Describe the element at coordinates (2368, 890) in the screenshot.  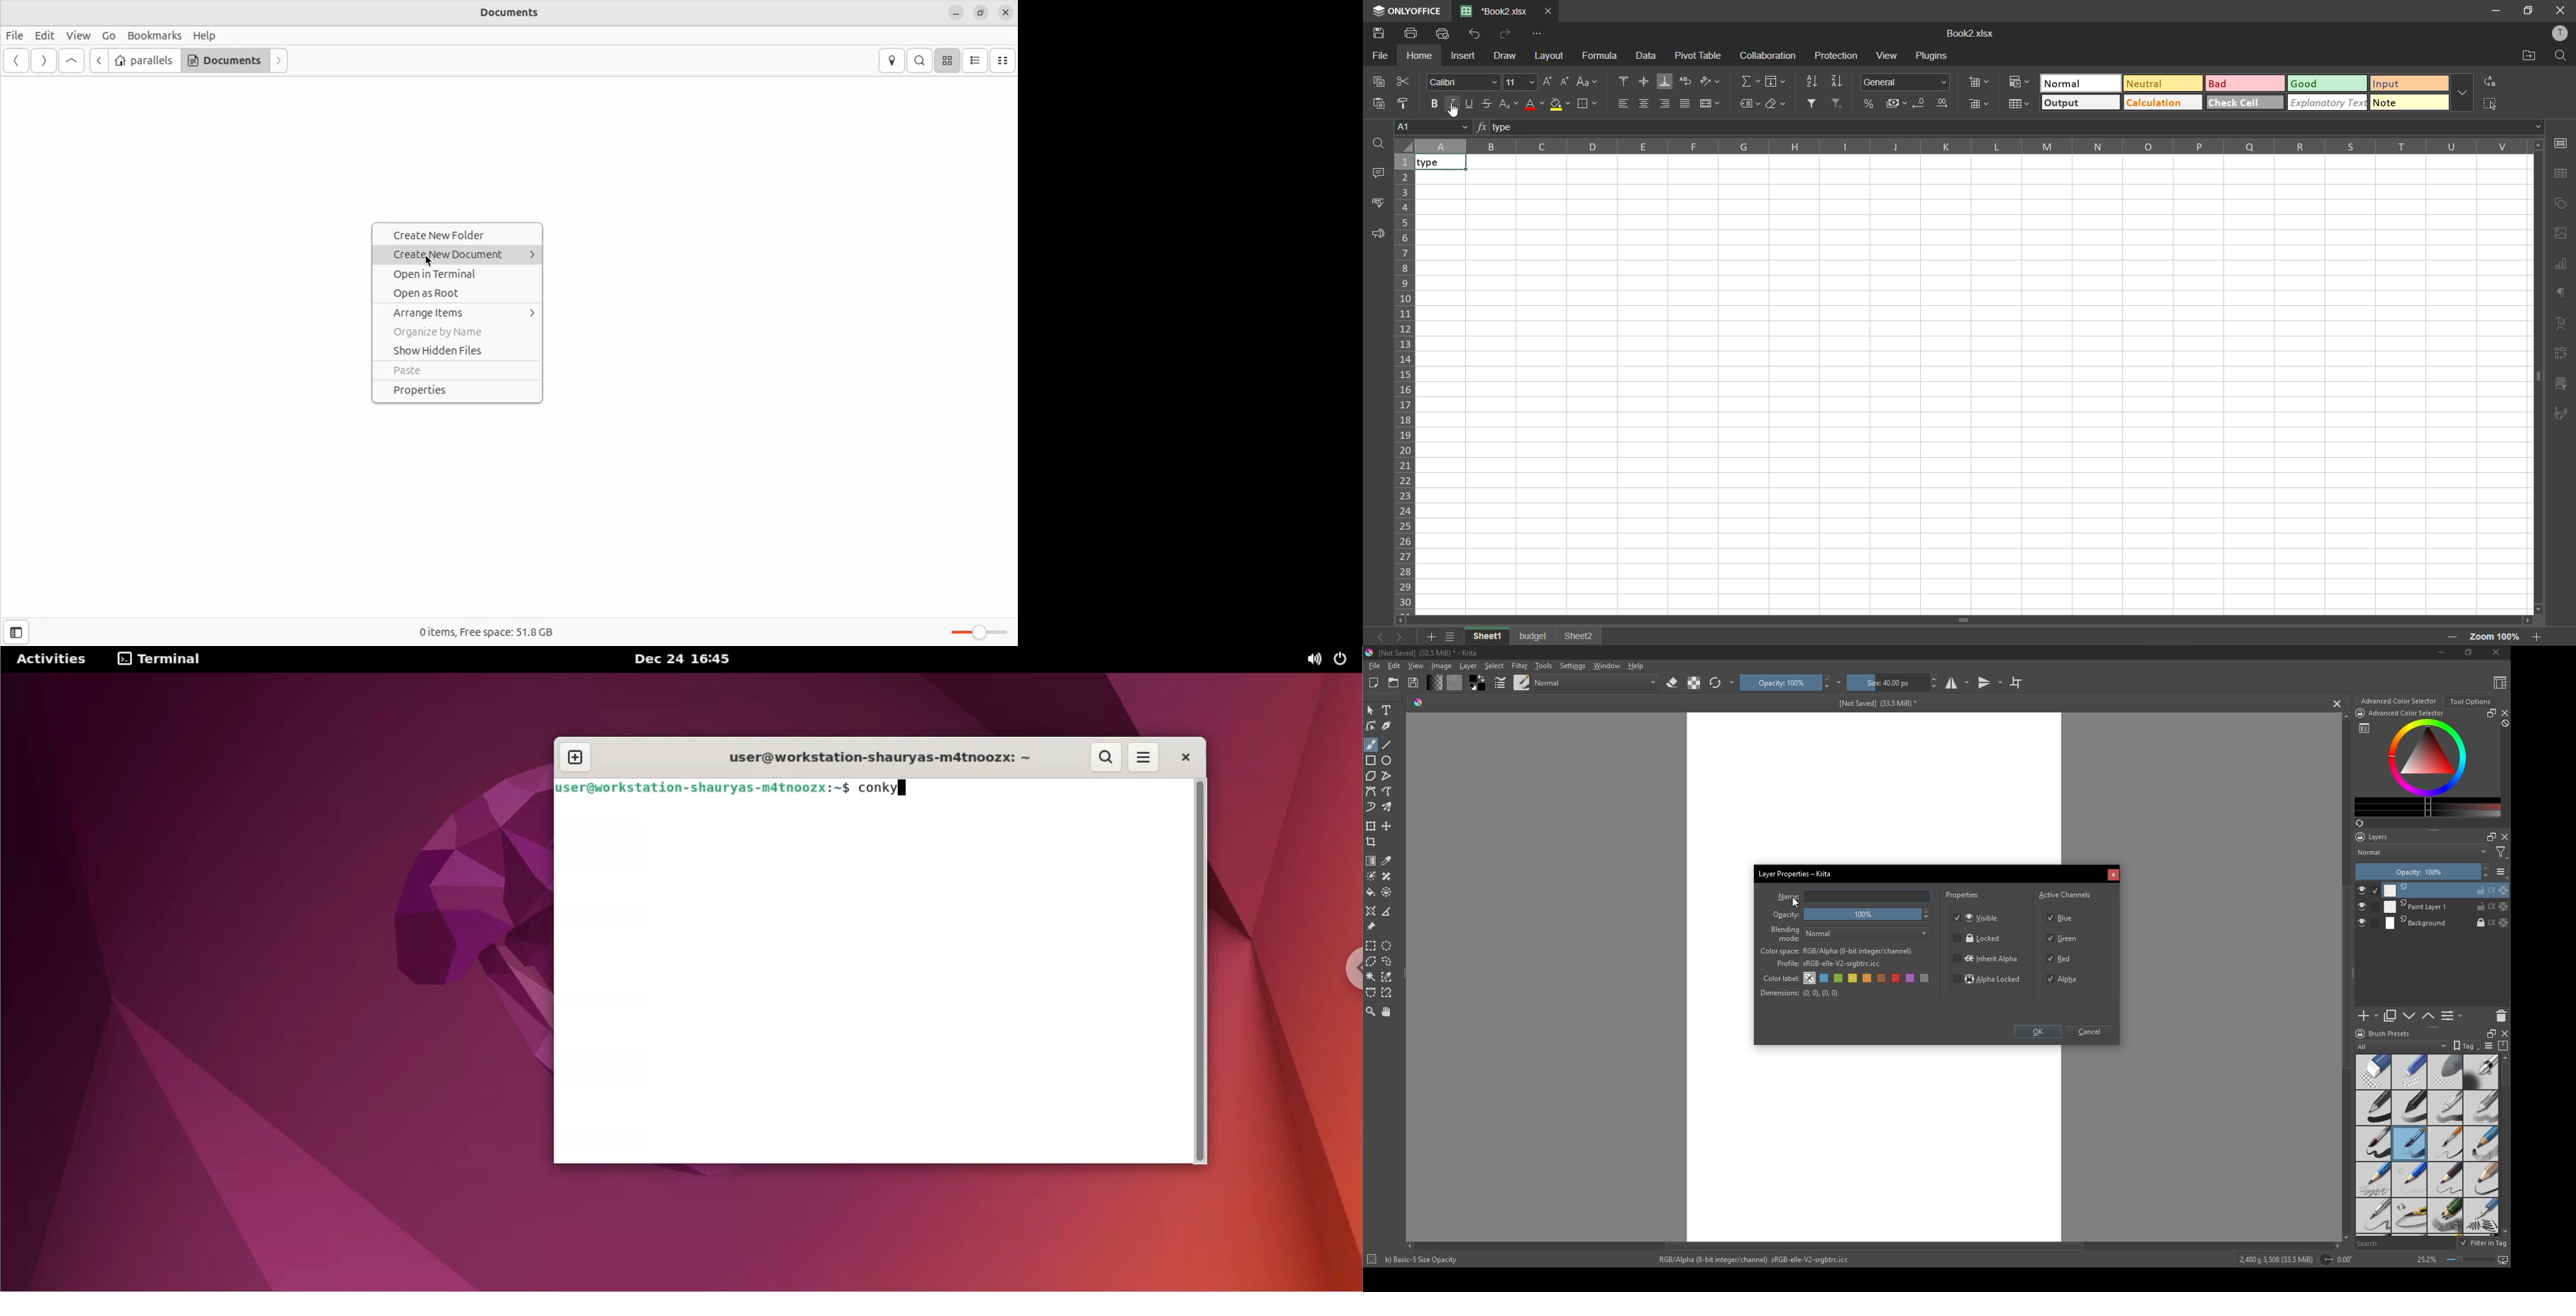
I see `check button` at that location.